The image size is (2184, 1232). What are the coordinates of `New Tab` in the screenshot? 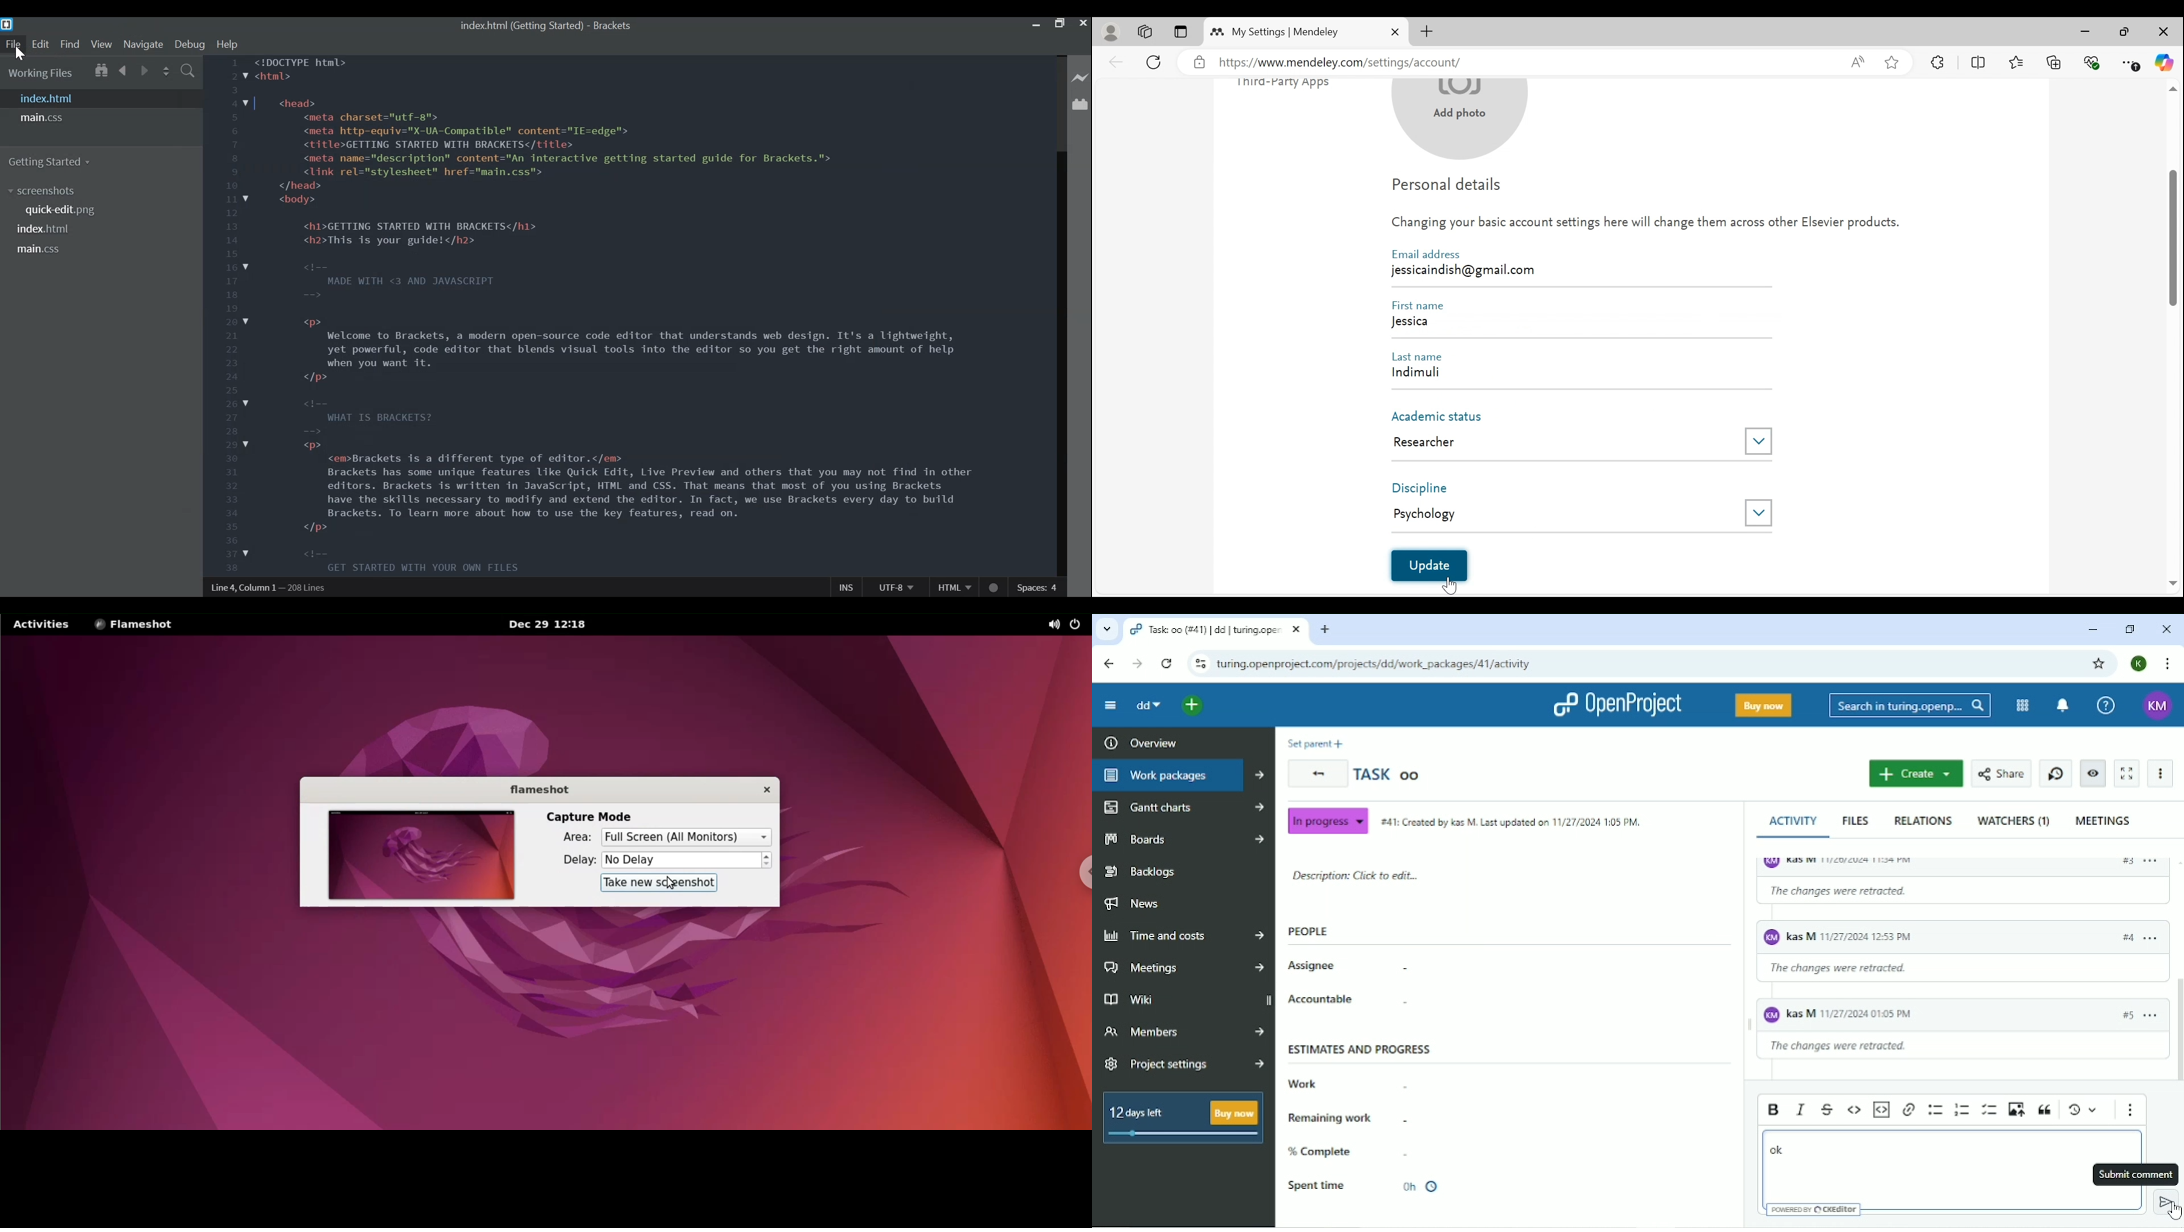 It's located at (1427, 31).